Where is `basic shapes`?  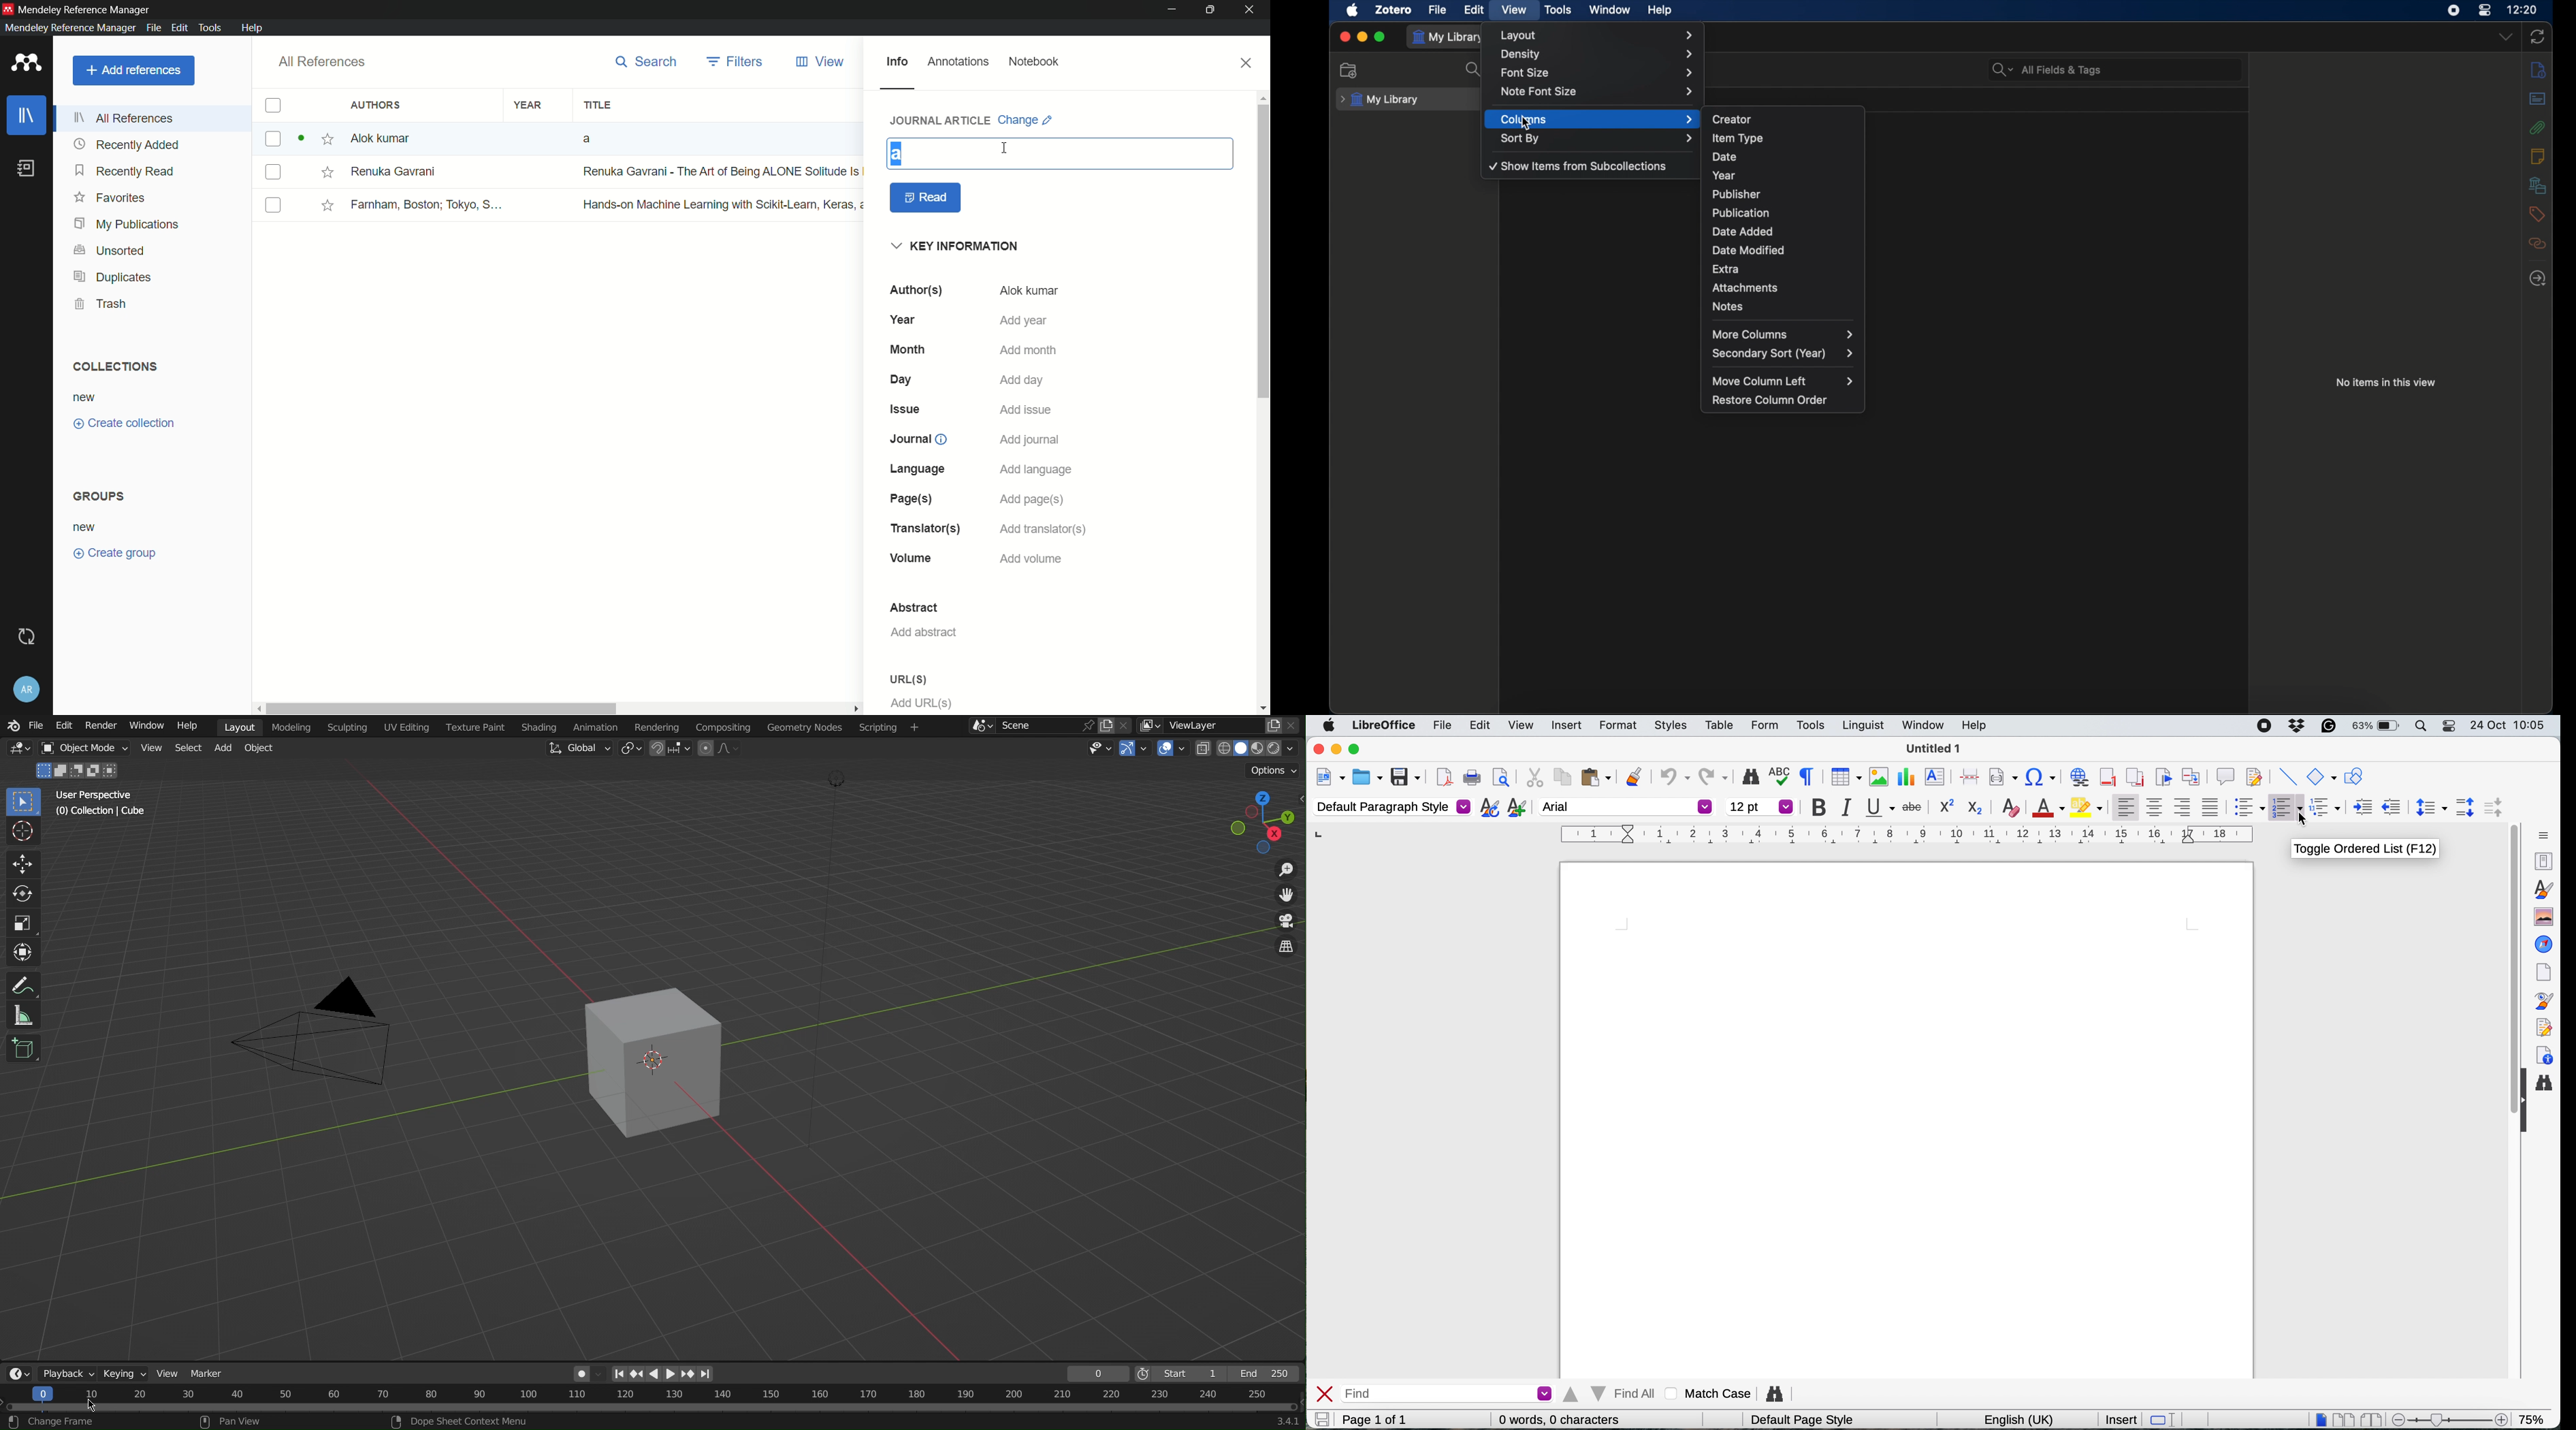 basic shapes is located at coordinates (2321, 776).